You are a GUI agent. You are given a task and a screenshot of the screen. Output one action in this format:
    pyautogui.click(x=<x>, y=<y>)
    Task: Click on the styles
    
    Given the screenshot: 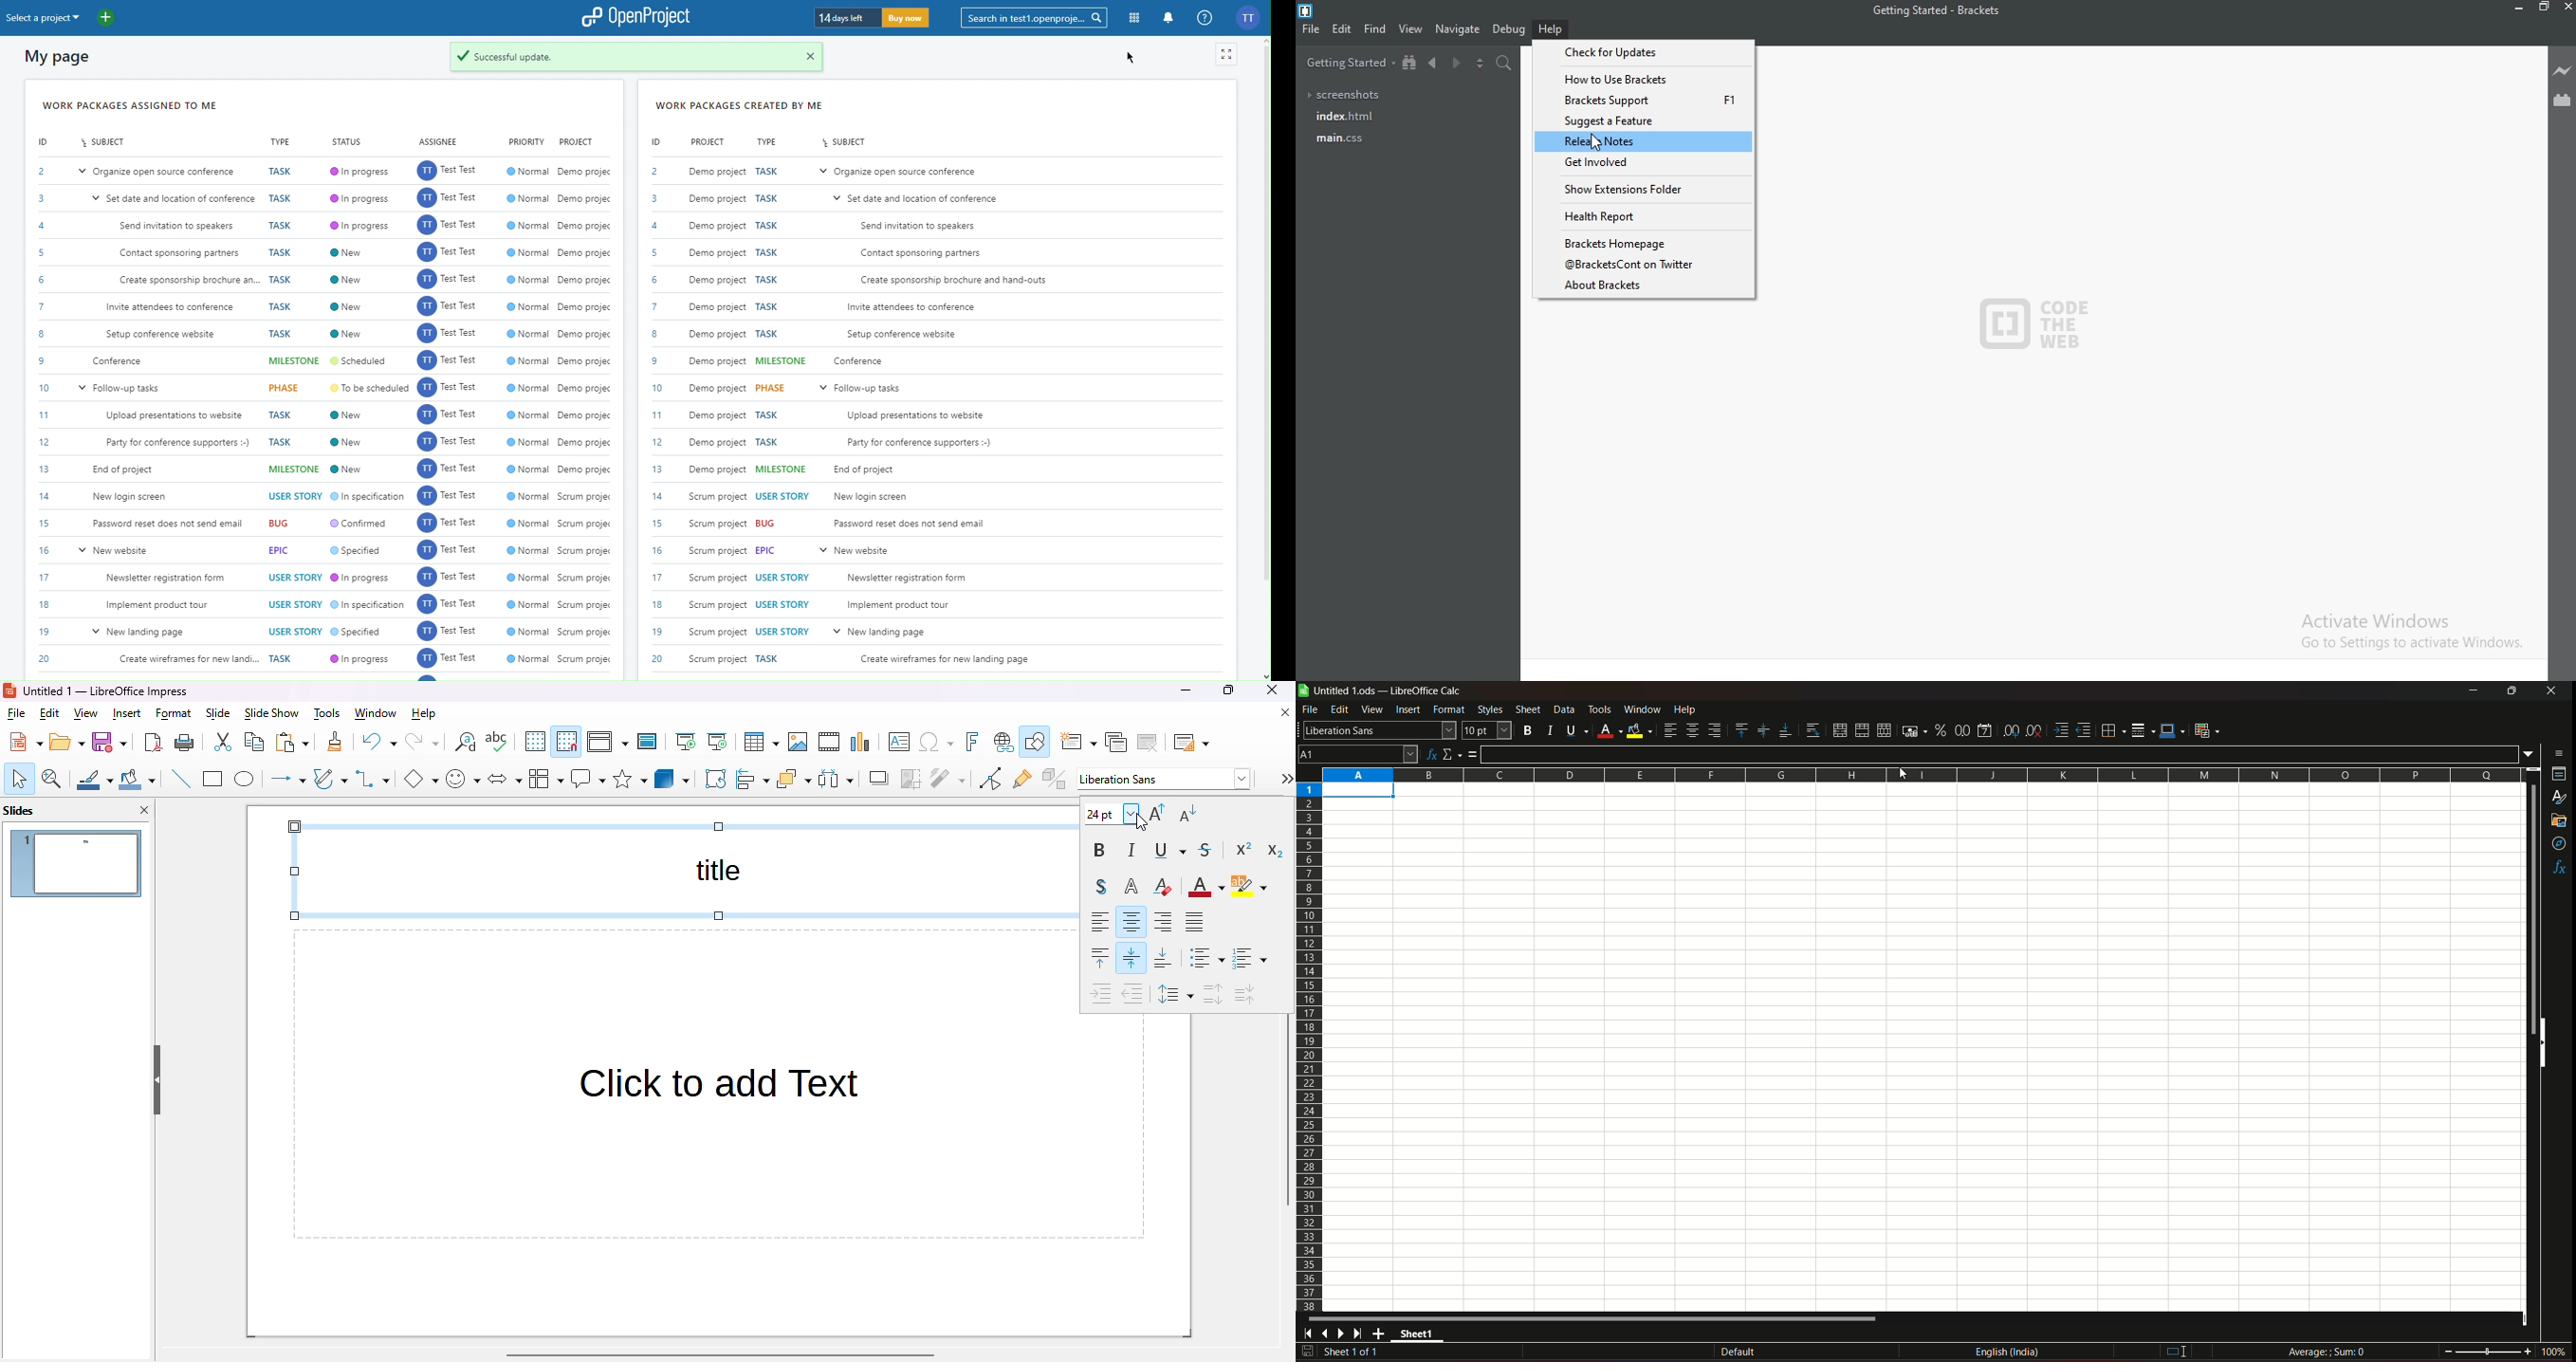 What is the action you would take?
    pyautogui.click(x=2559, y=798)
    